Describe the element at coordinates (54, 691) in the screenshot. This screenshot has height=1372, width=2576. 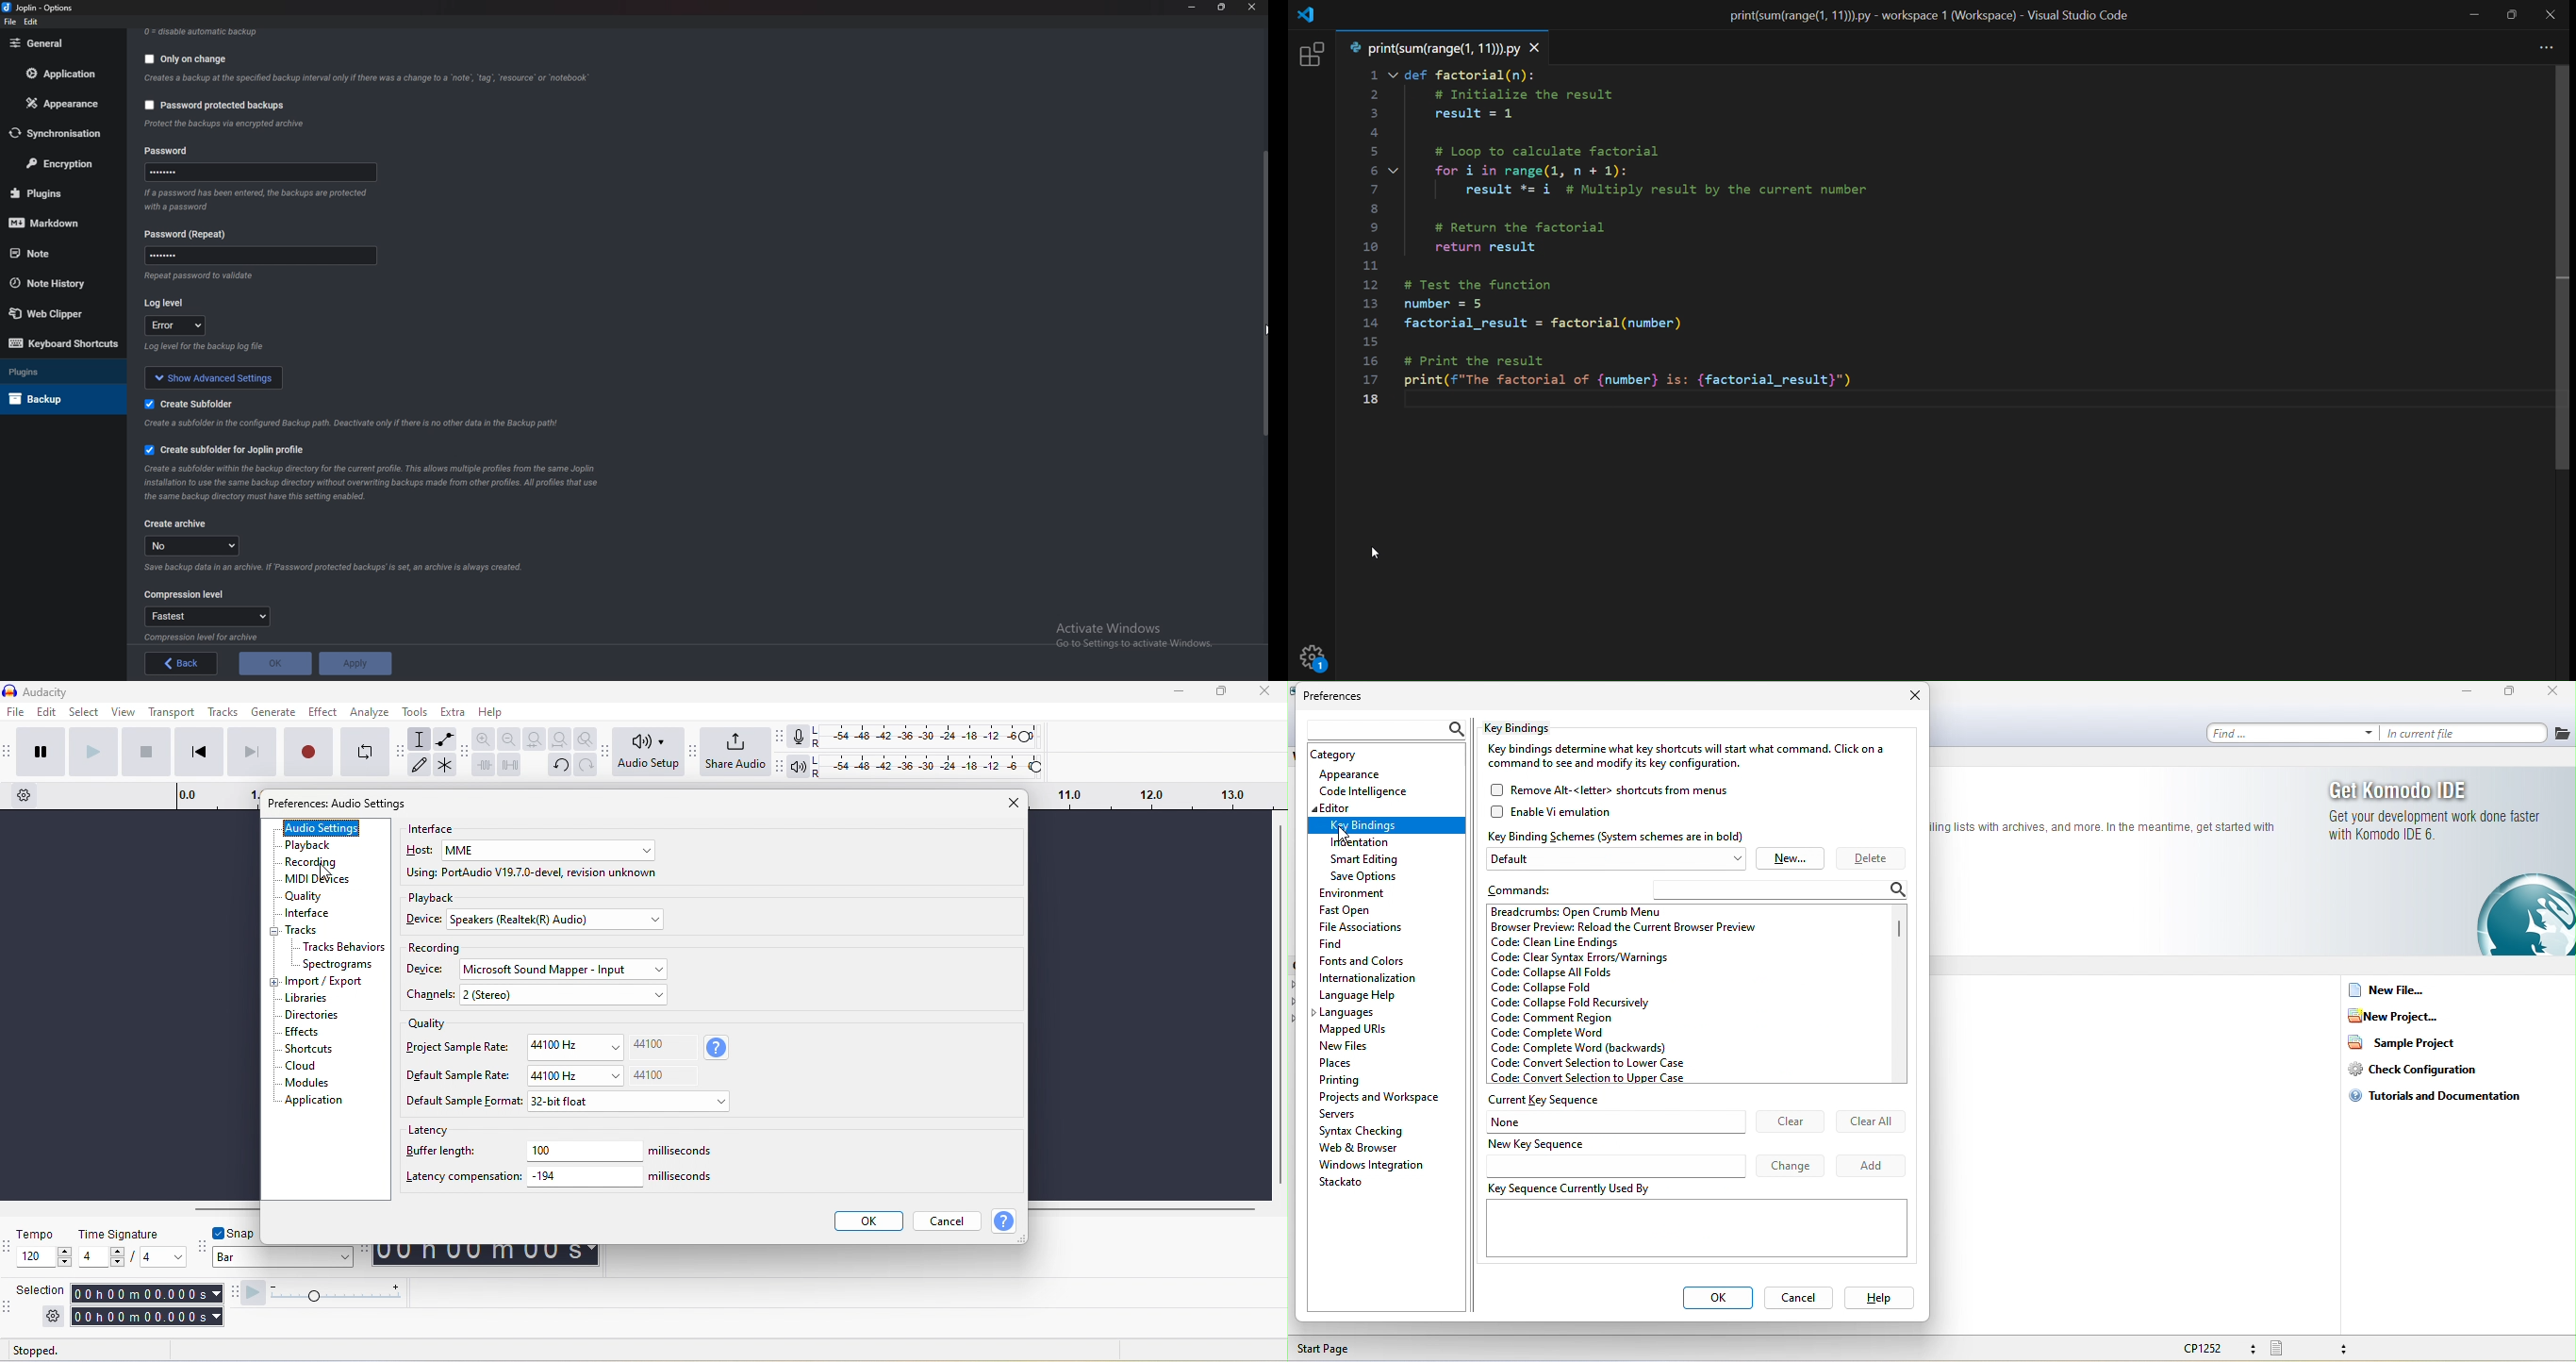
I see `title` at that location.